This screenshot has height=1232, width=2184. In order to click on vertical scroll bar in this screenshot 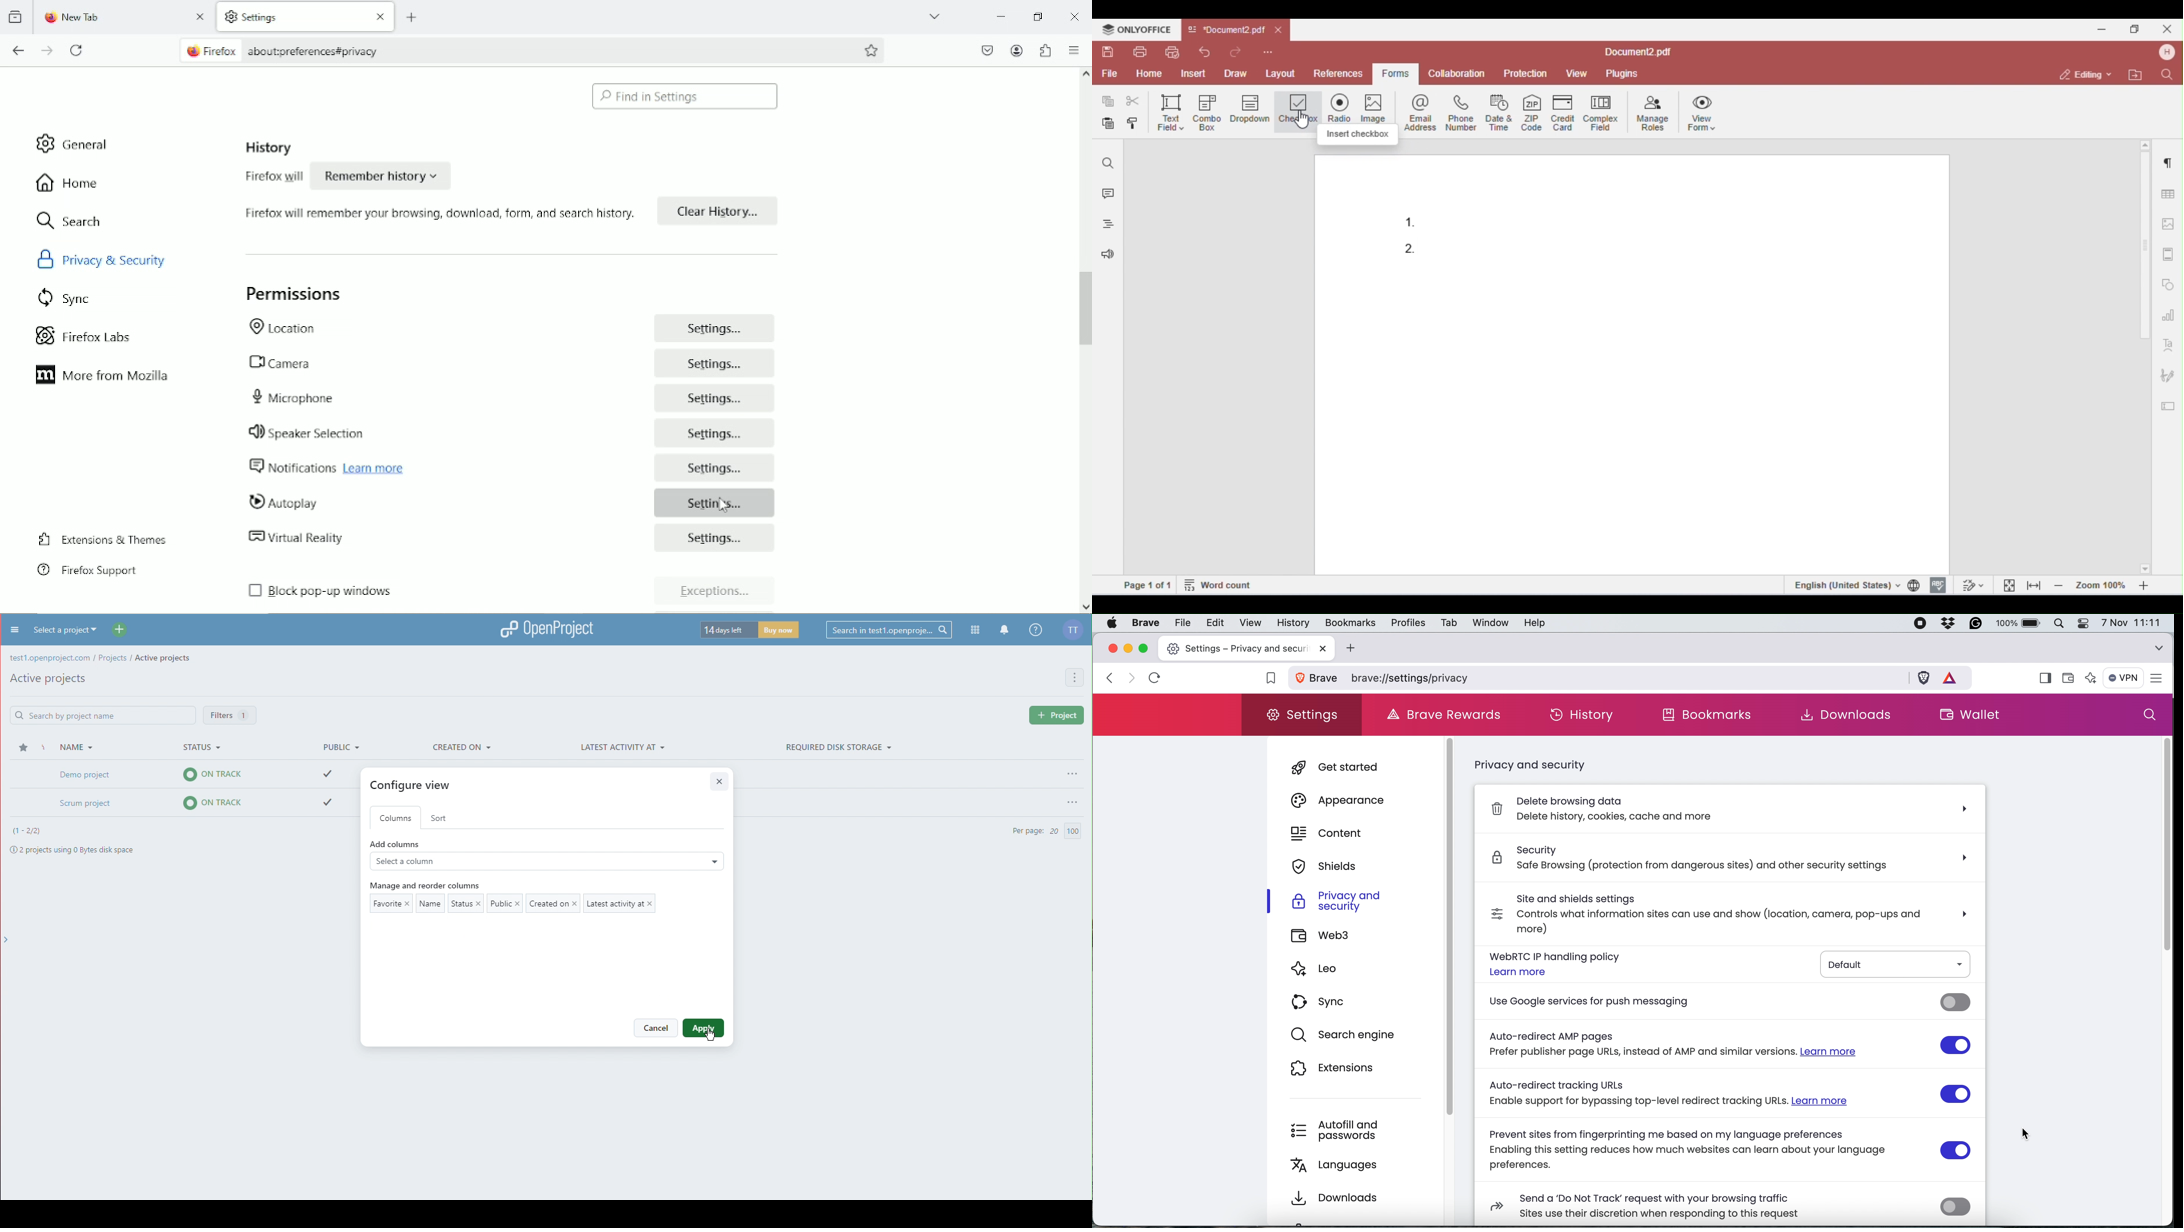, I will do `click(1084, 309)`.